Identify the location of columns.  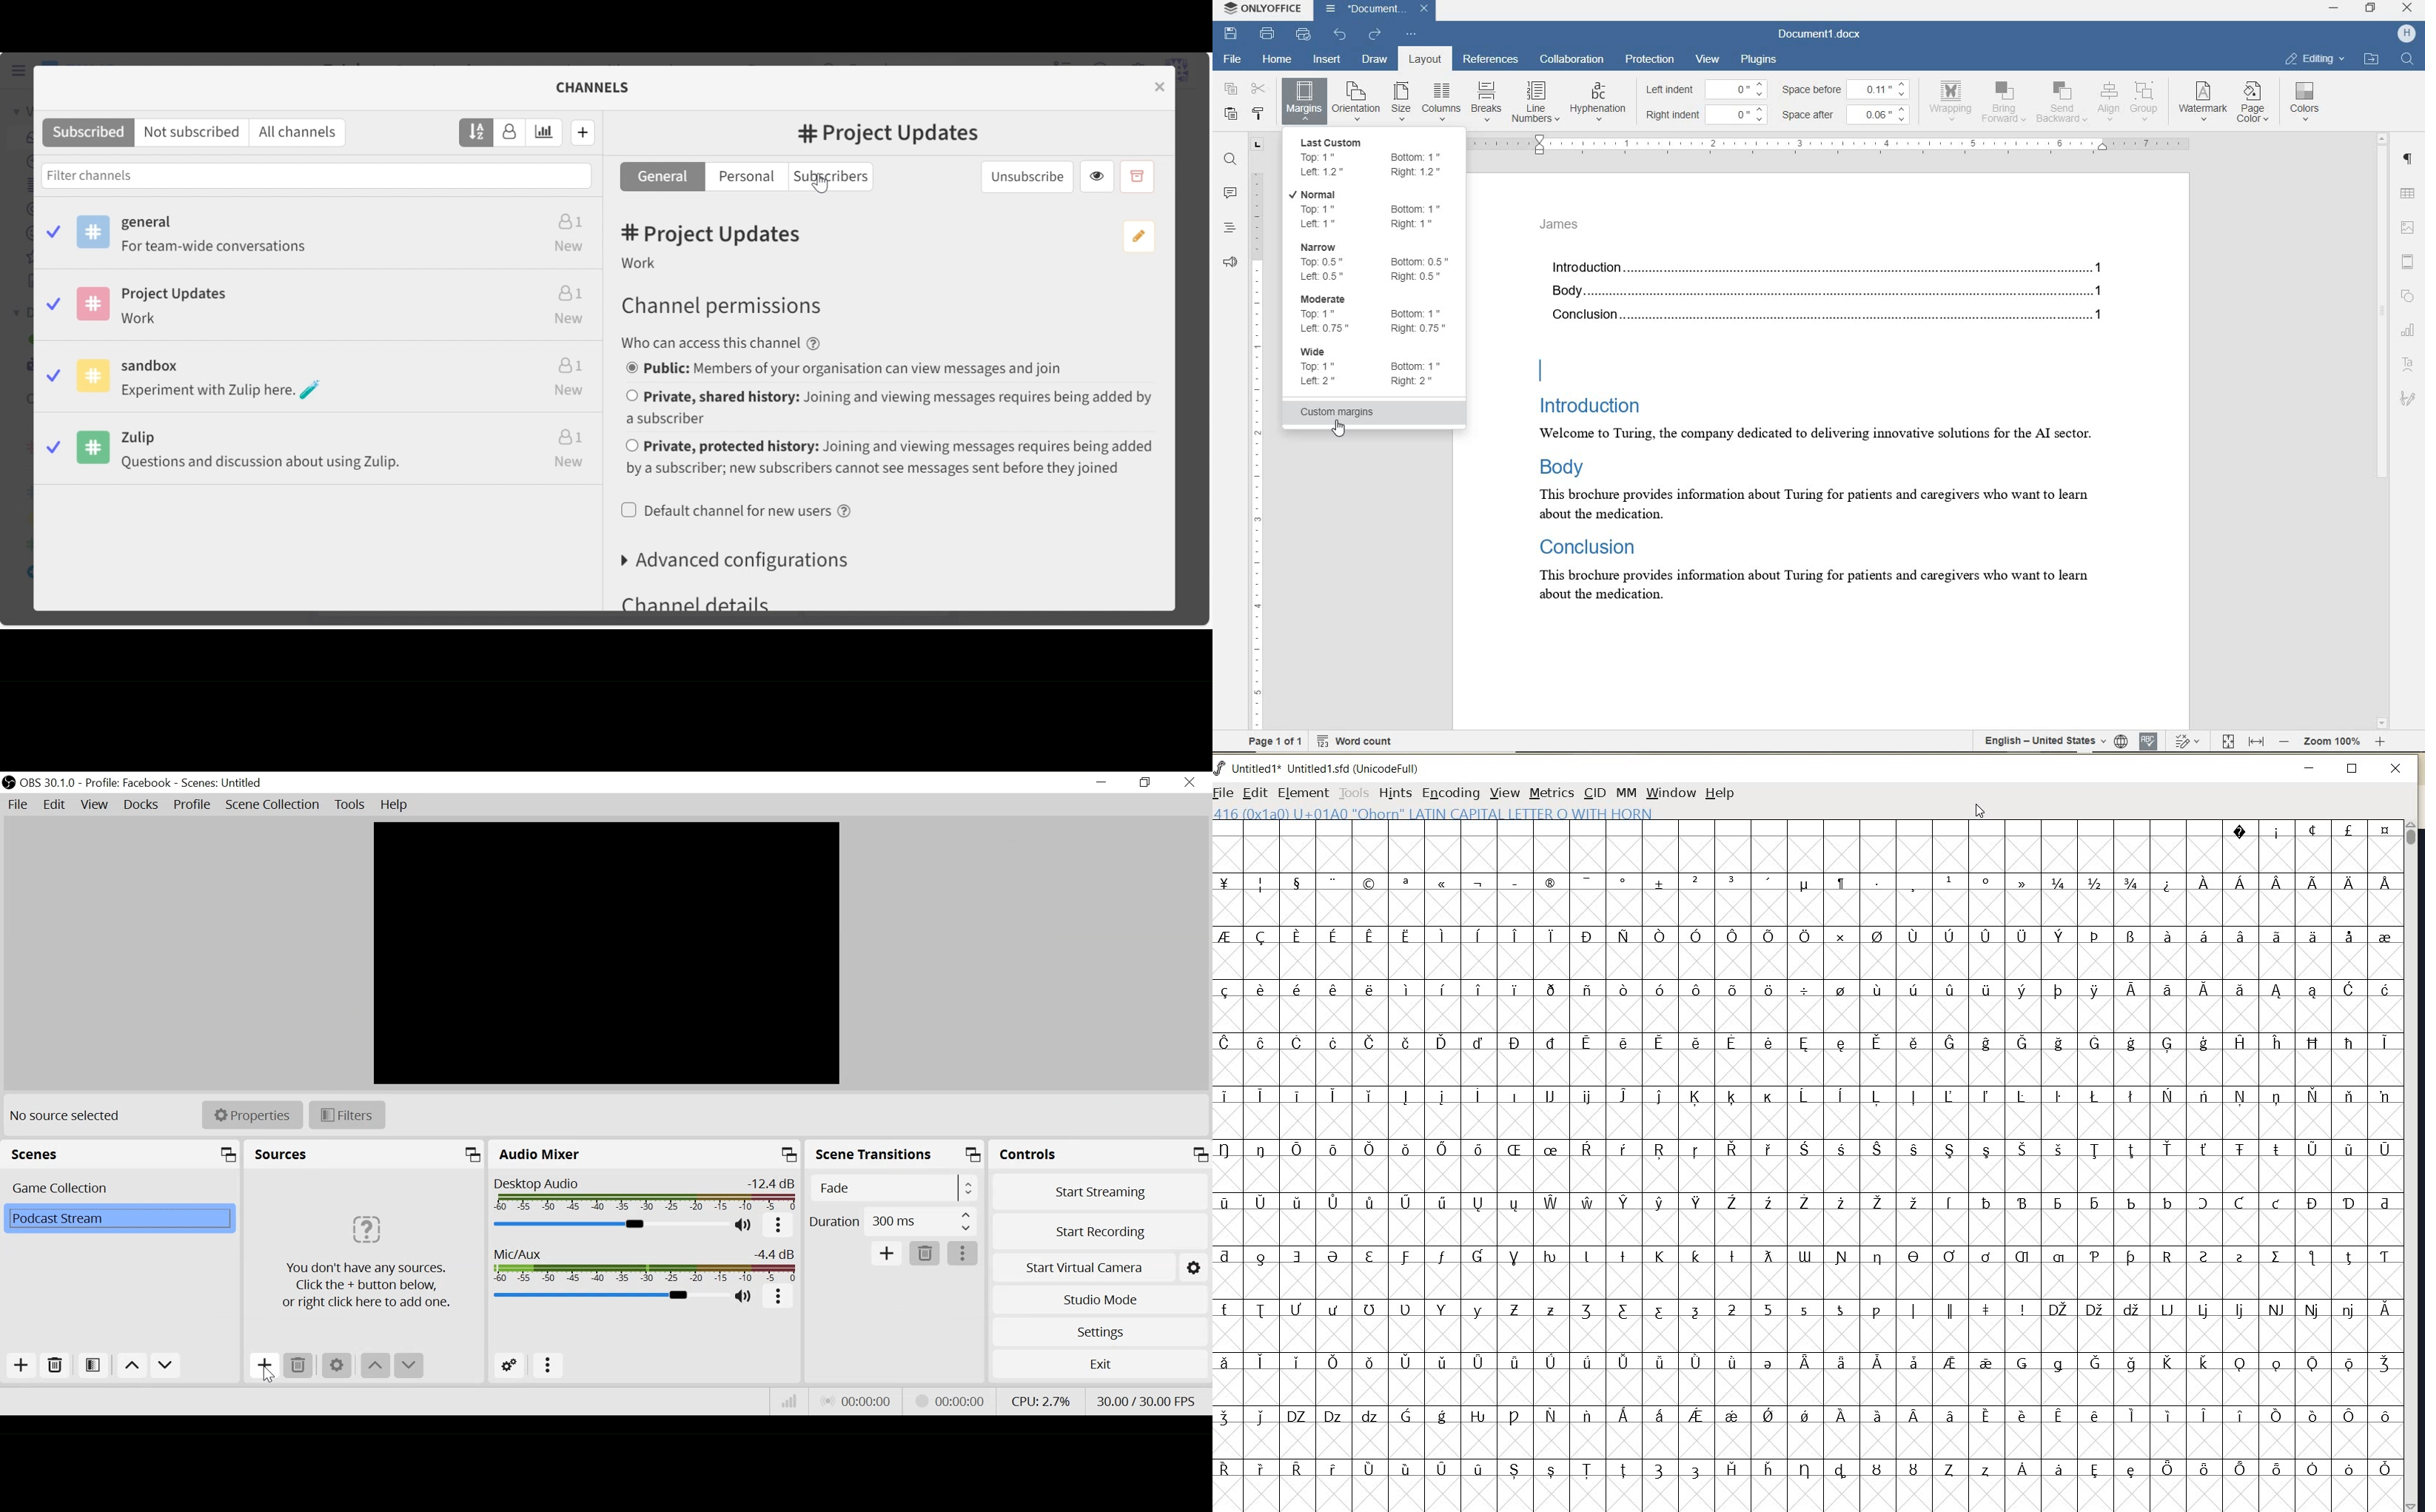
(1441, 102).